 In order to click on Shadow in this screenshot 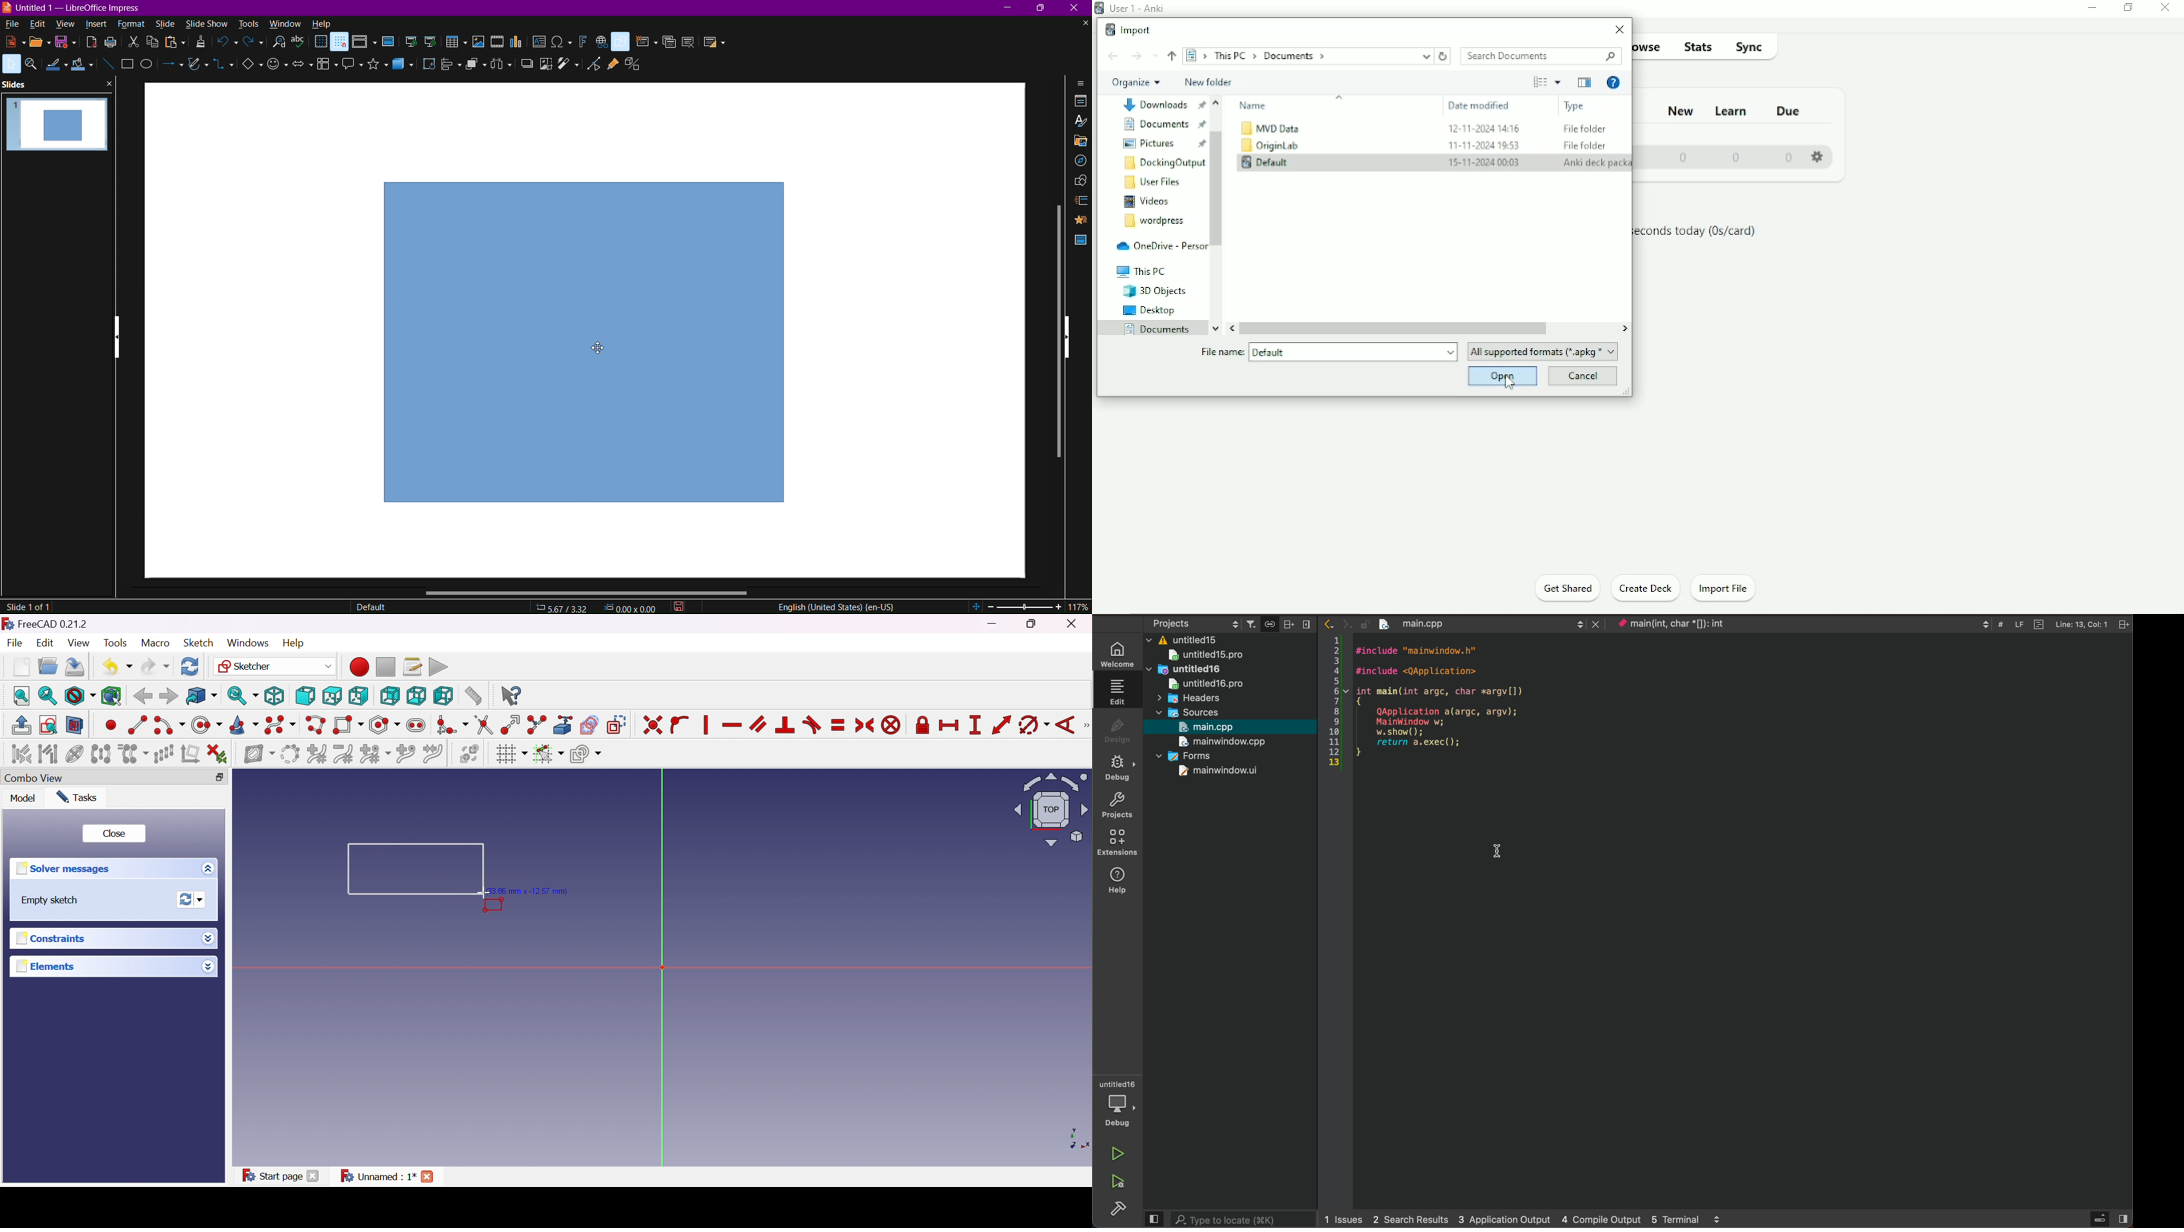, I will do `click(524, 68)`.